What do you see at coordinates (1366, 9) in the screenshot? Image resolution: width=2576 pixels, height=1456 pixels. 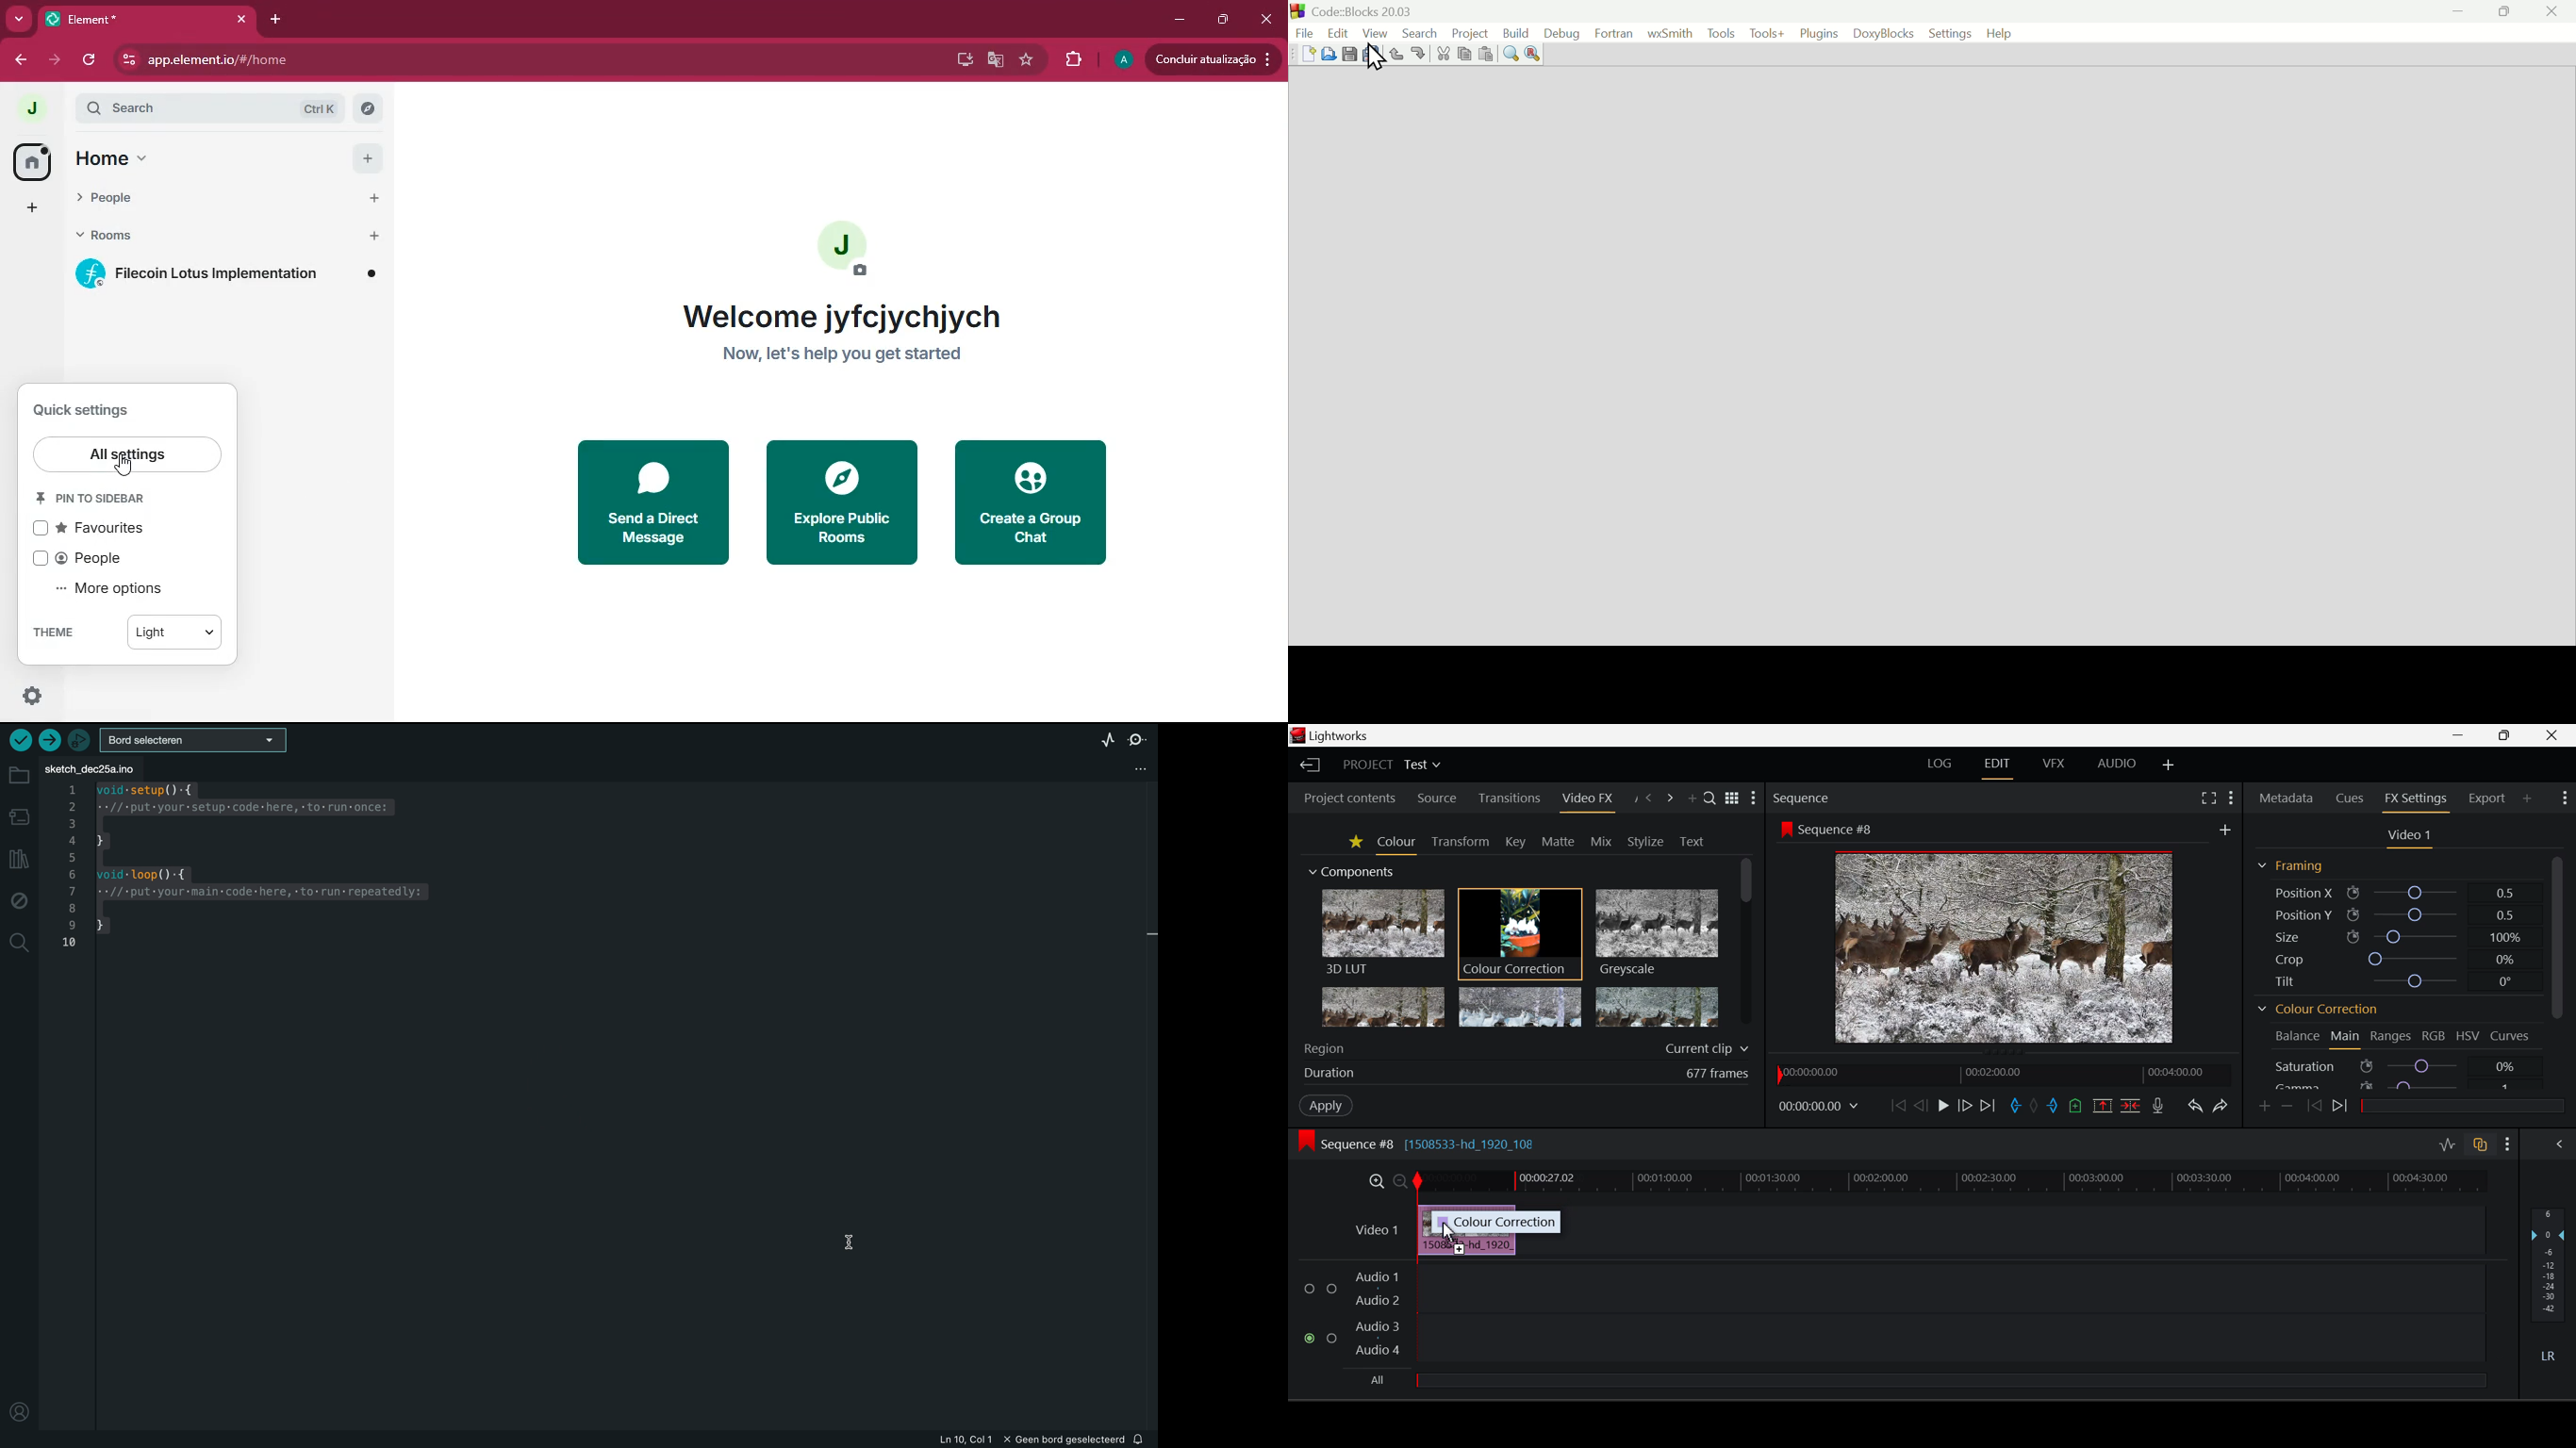 I see `Code:Blocks 20.03` at bounding box center [1366, 9].